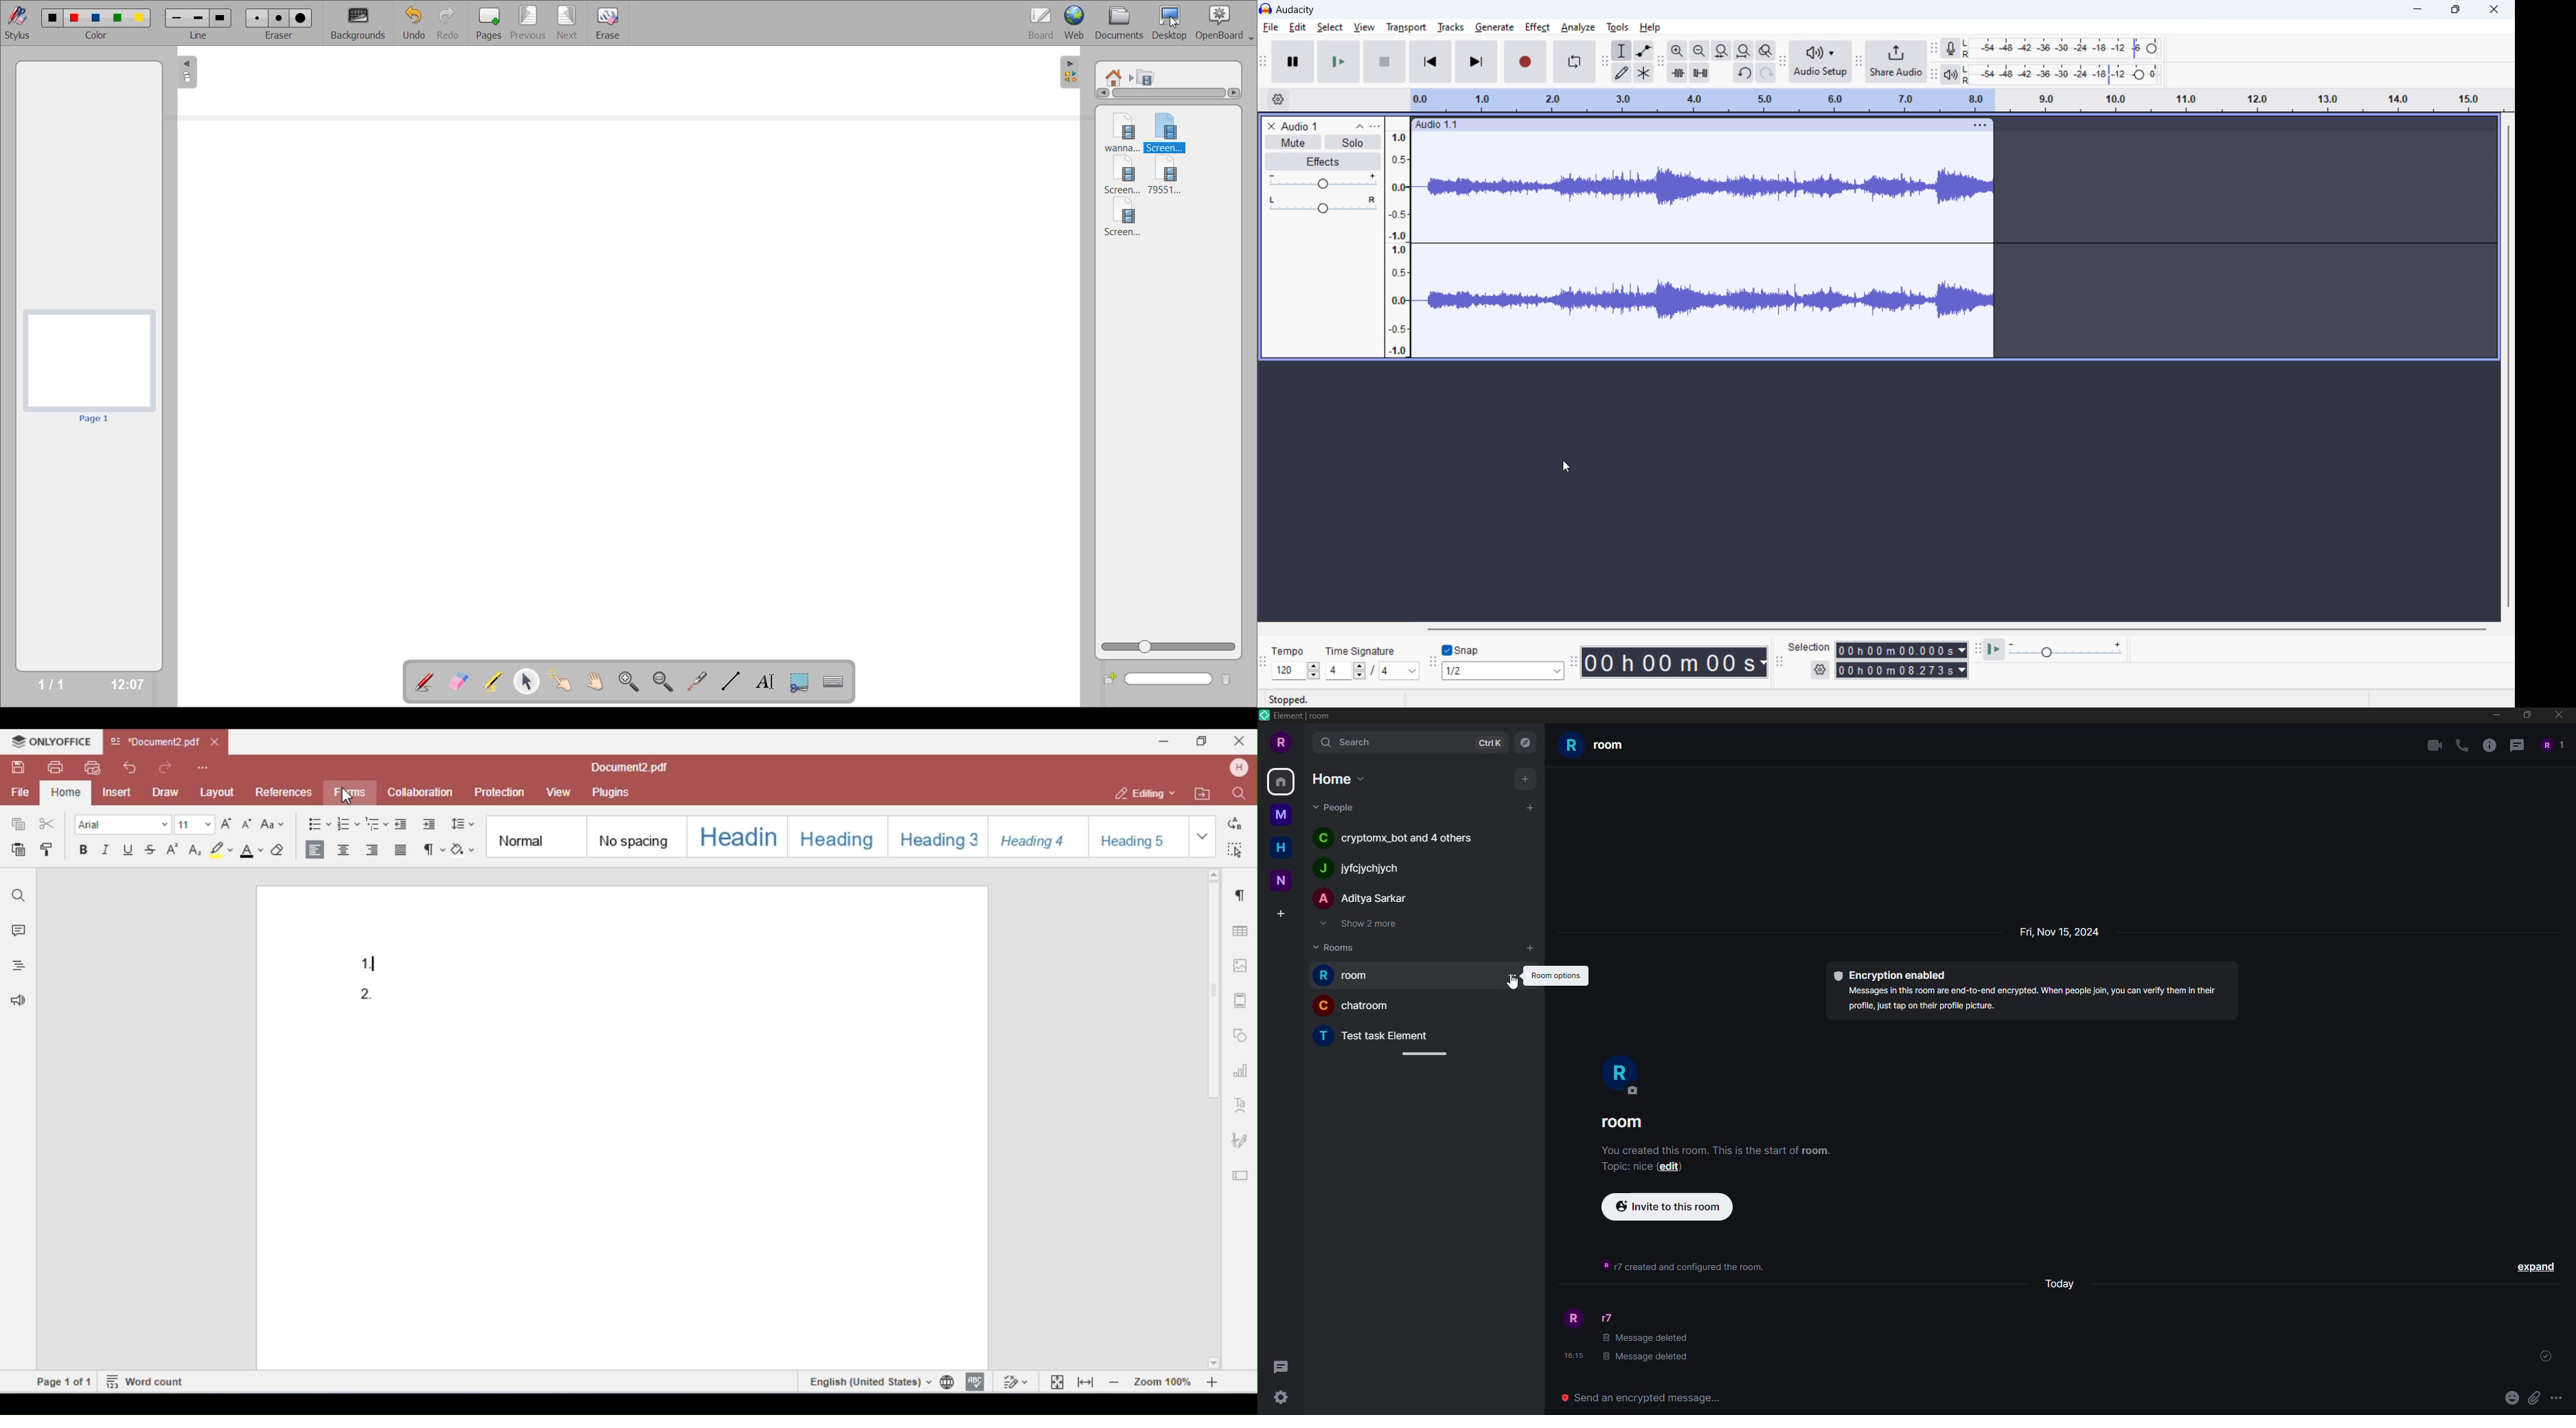  What do you see at coordinates (1660, 62) in the screenshot?
I see `edit toolbar` at bounding box center [1660, 62].